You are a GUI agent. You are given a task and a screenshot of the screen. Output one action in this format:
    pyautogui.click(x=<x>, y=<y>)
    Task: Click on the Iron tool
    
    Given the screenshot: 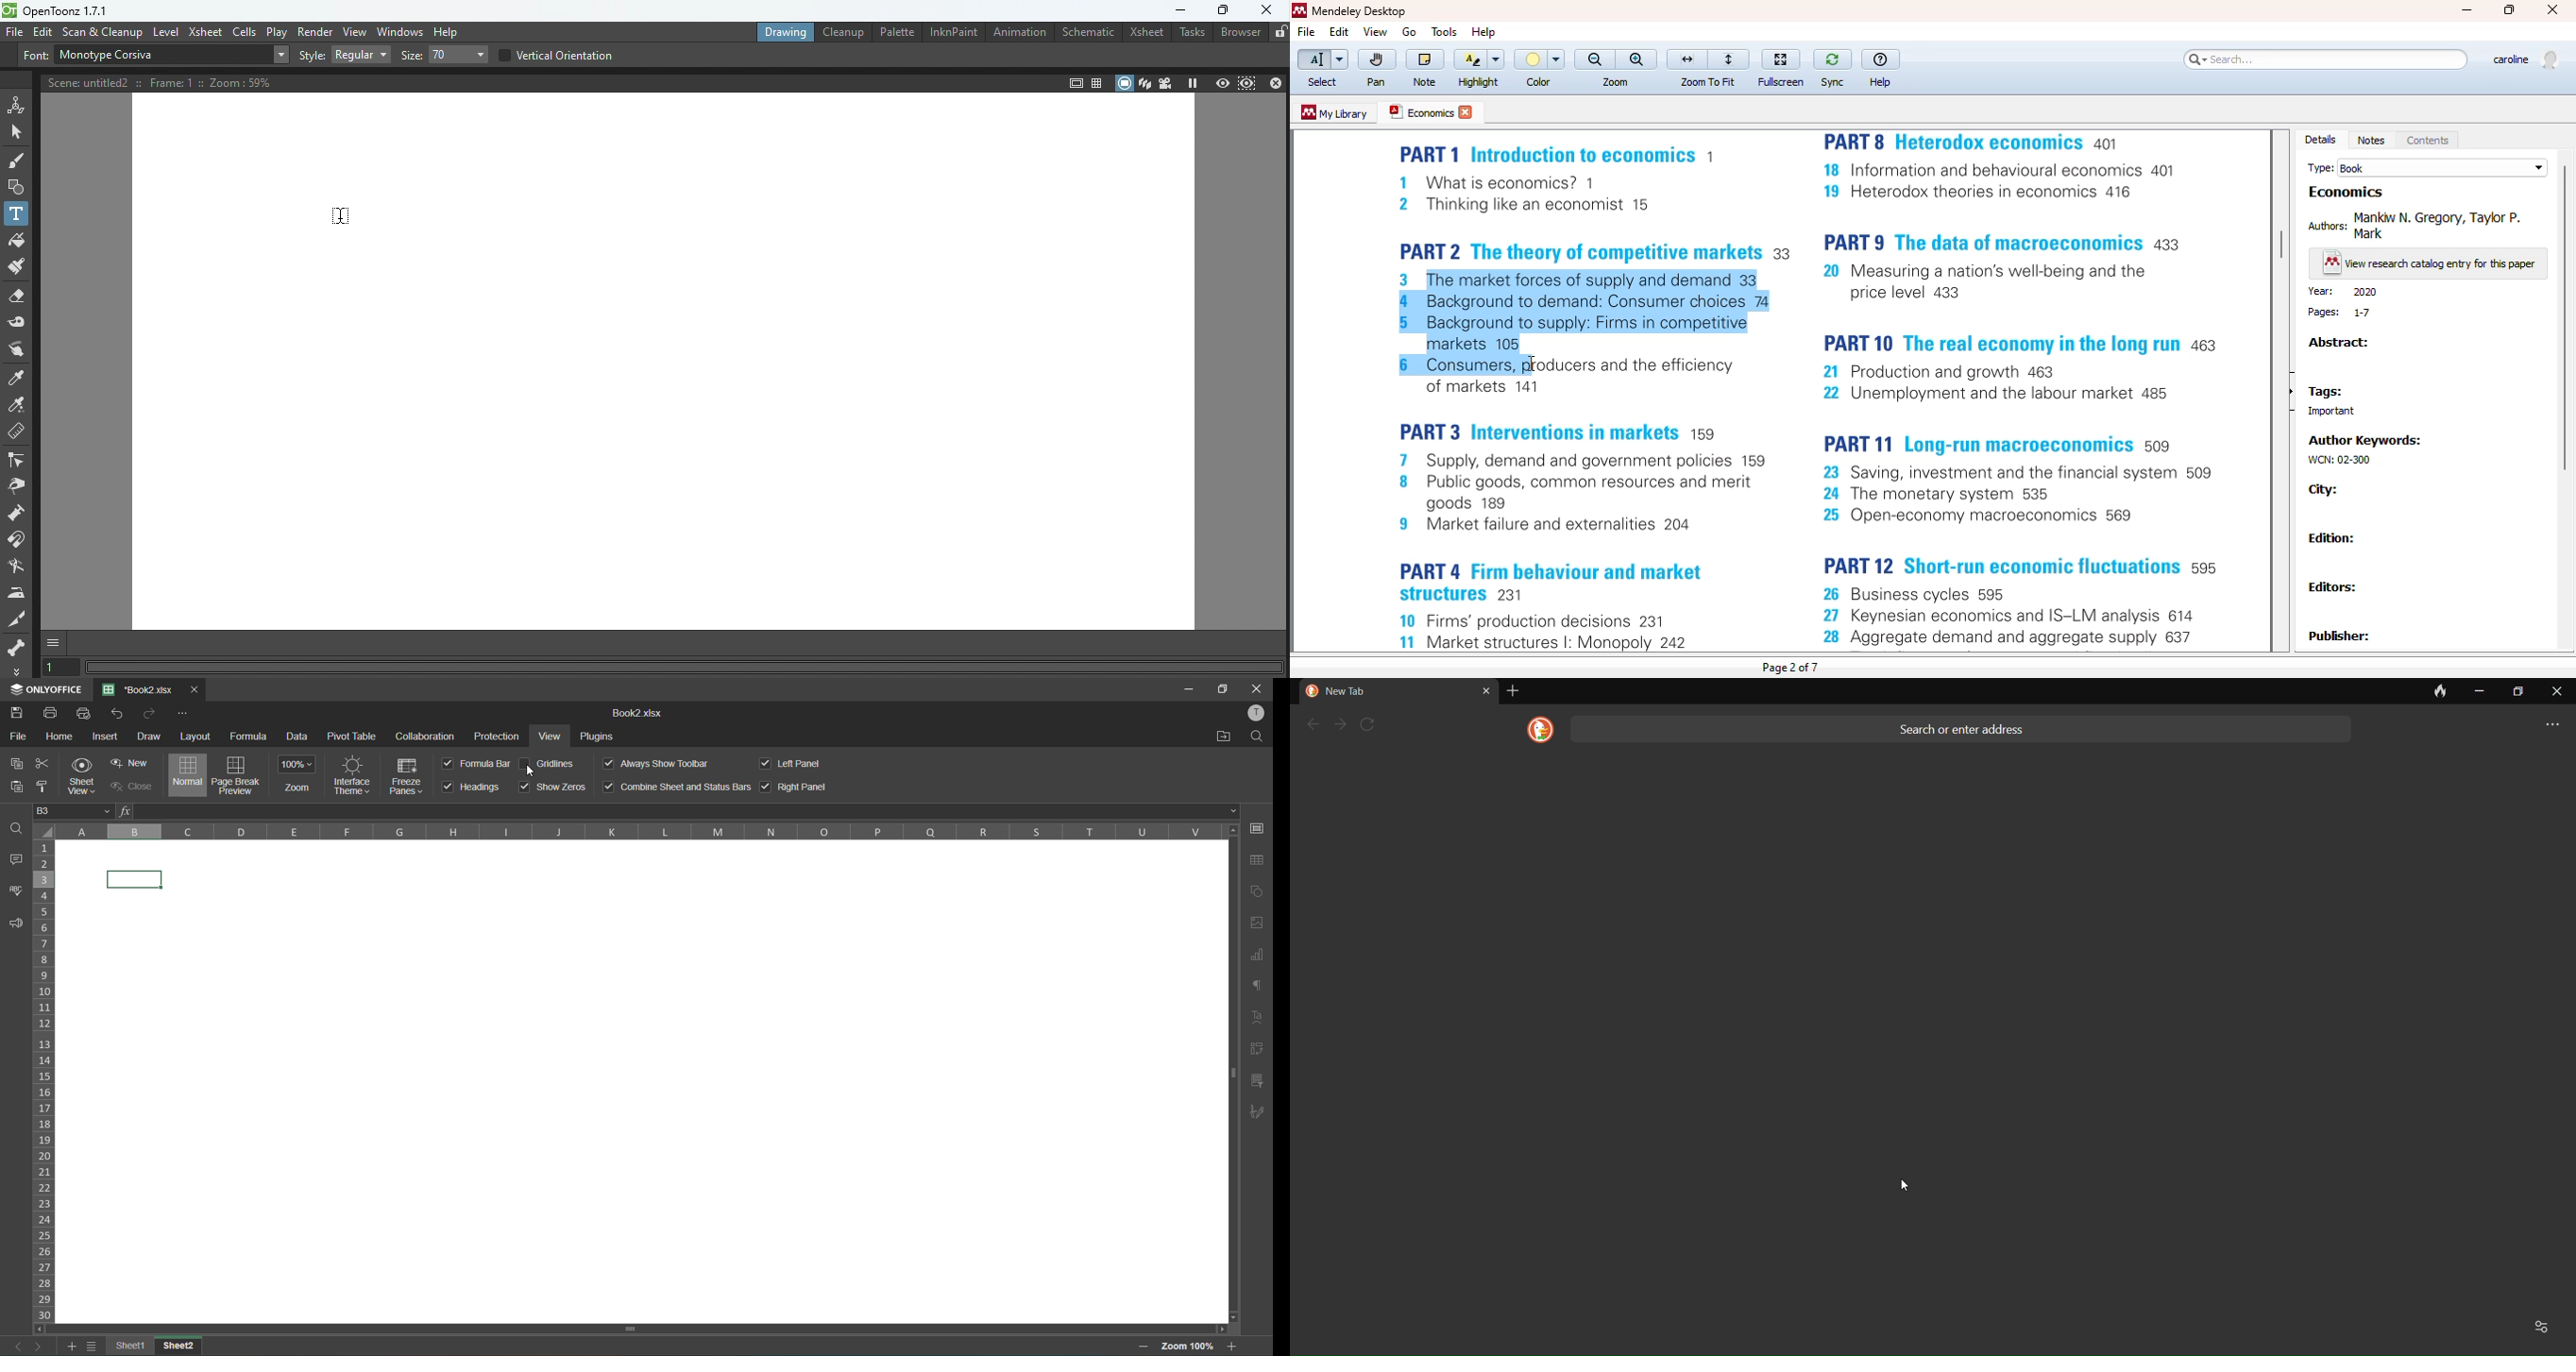 What is the action you would take?
    pyautogui.click(x=19, y=591)
    